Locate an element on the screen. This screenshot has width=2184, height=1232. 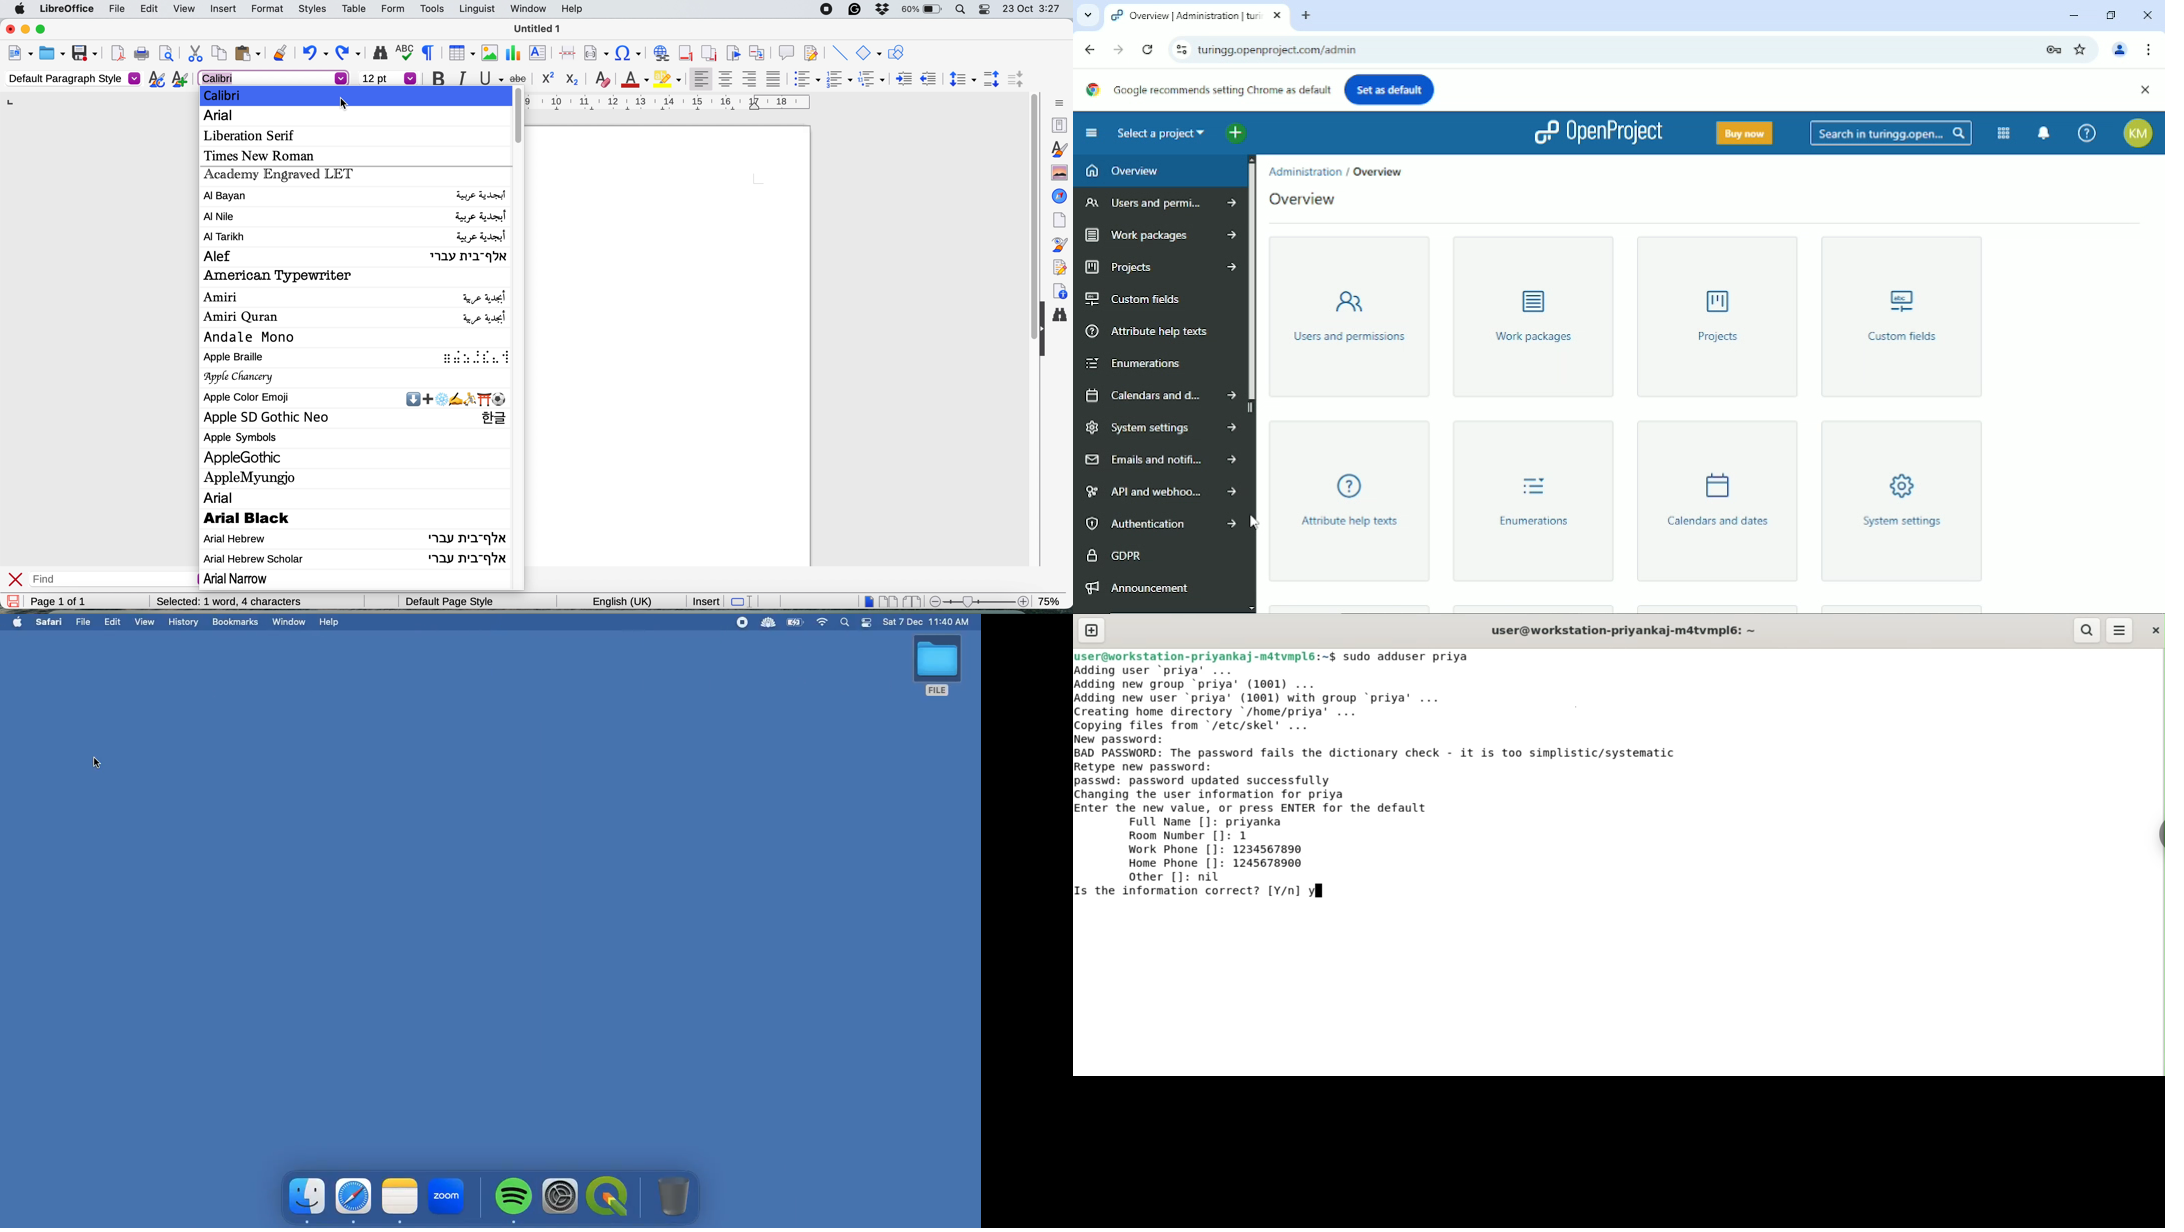
insert cross reference is located at coordinates (759, 53).